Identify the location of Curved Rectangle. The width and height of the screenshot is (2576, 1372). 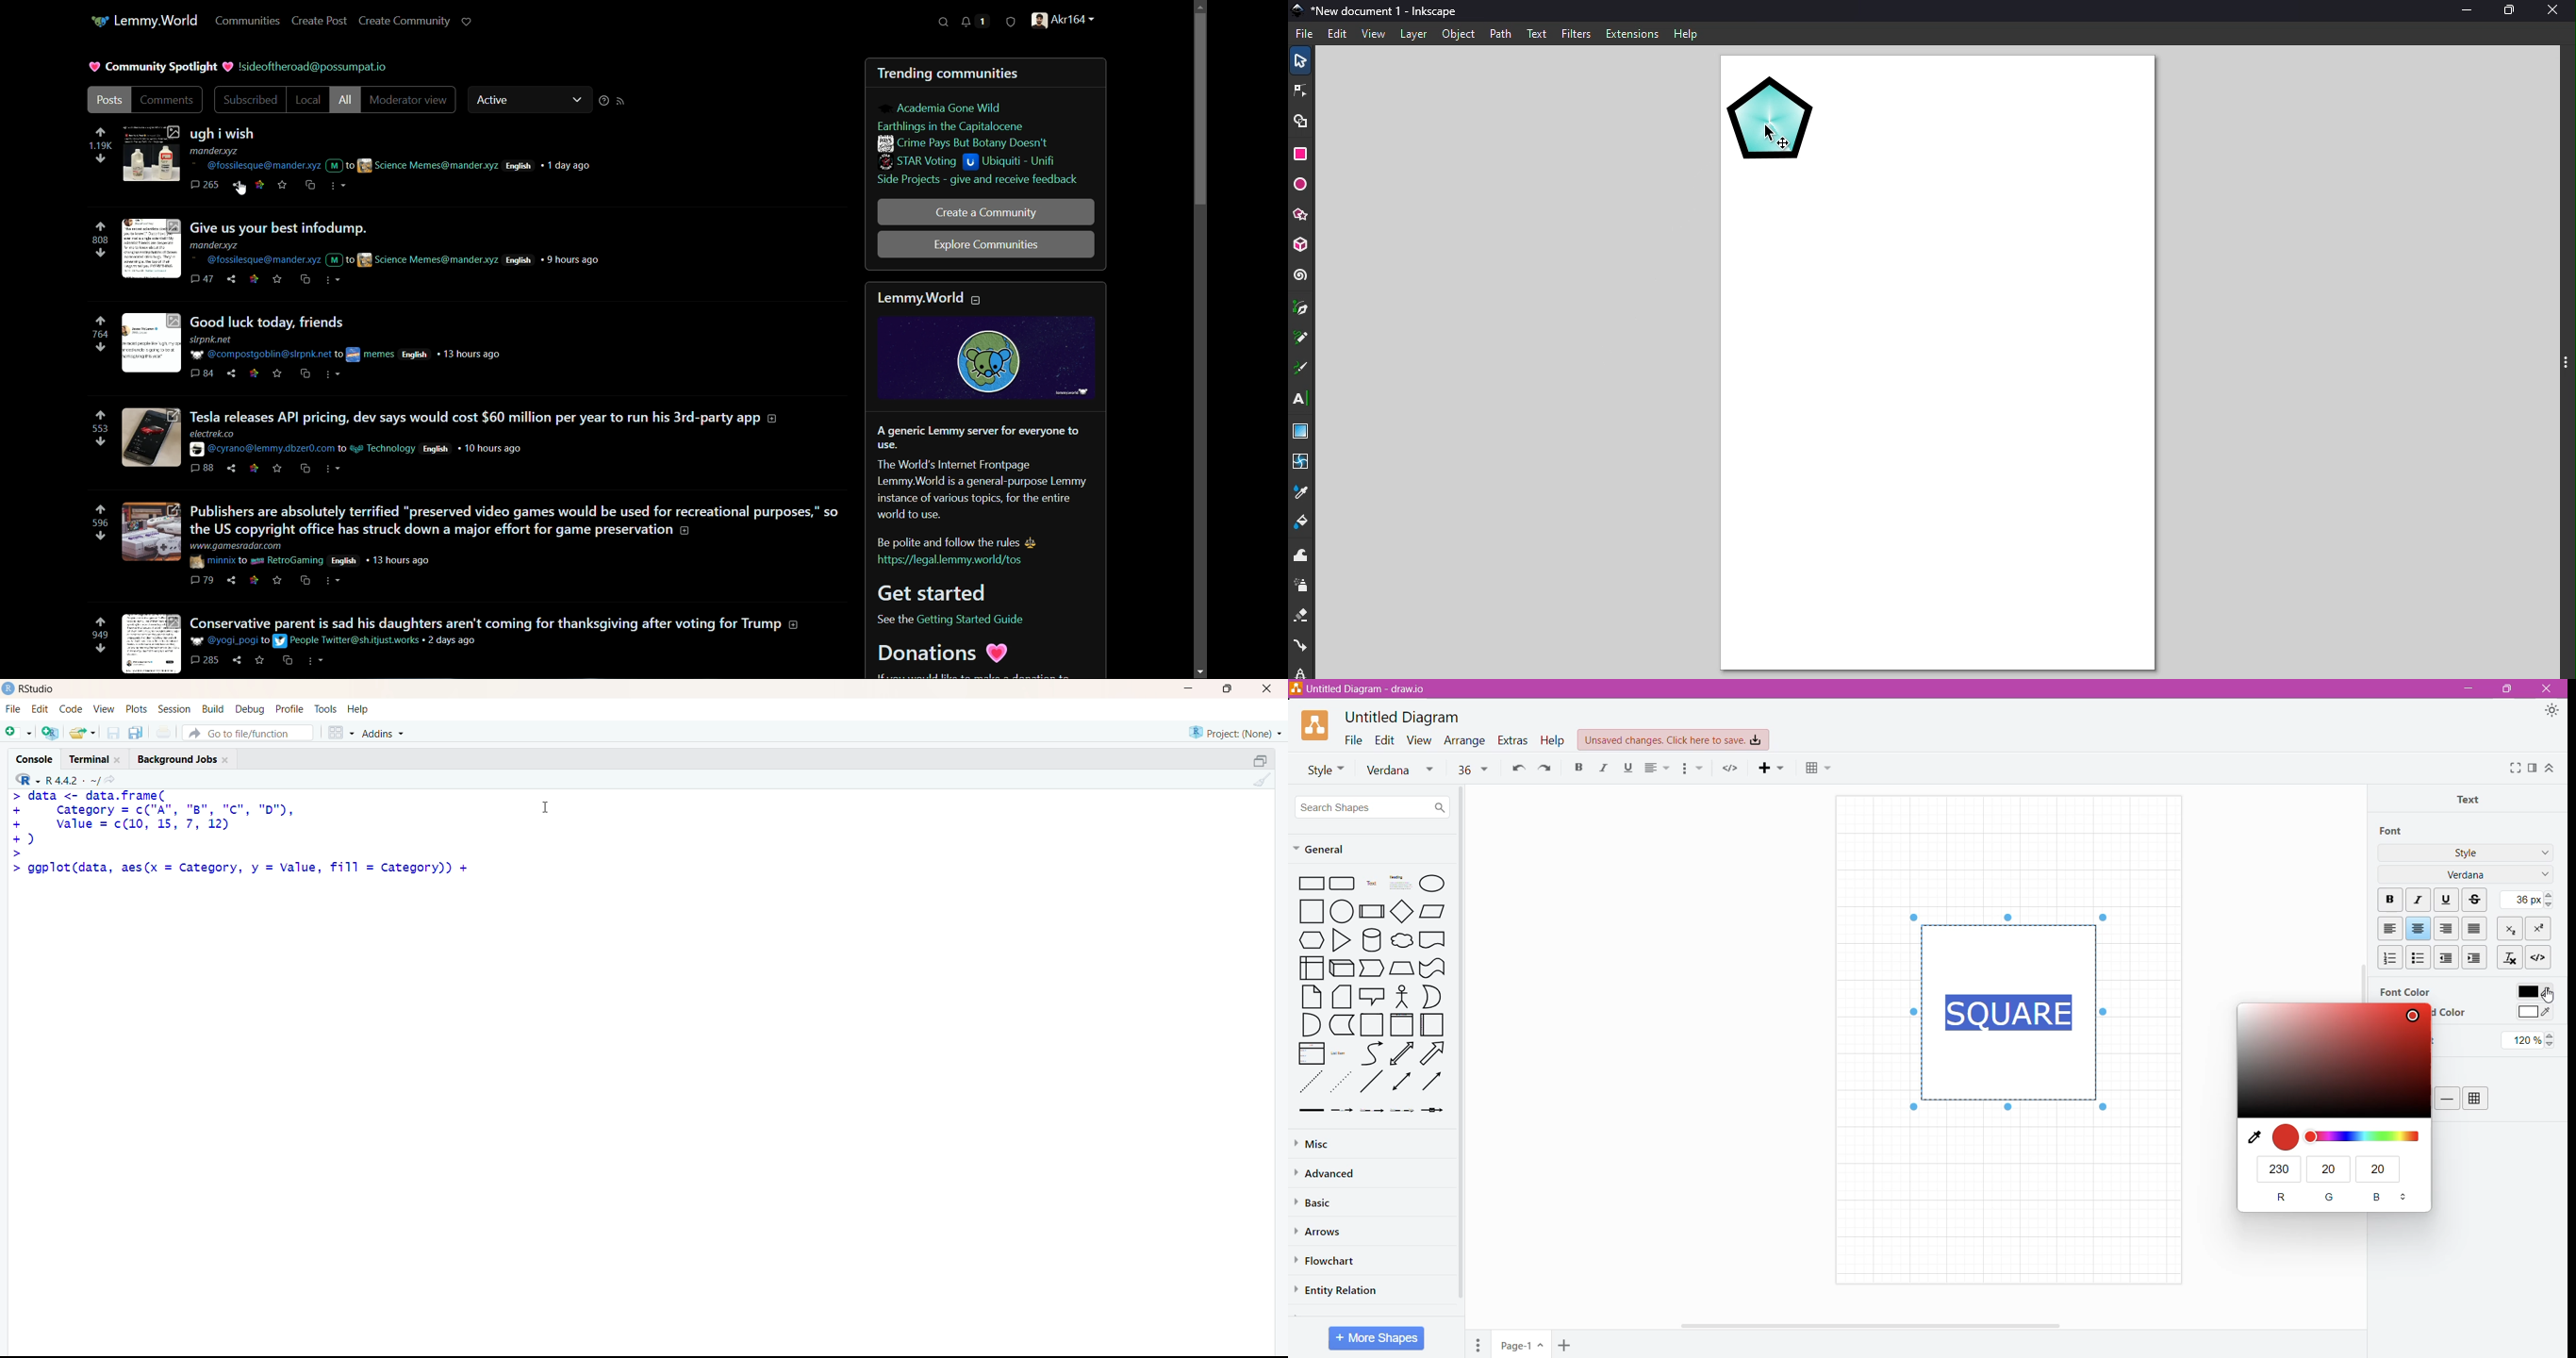
(1432, 967).